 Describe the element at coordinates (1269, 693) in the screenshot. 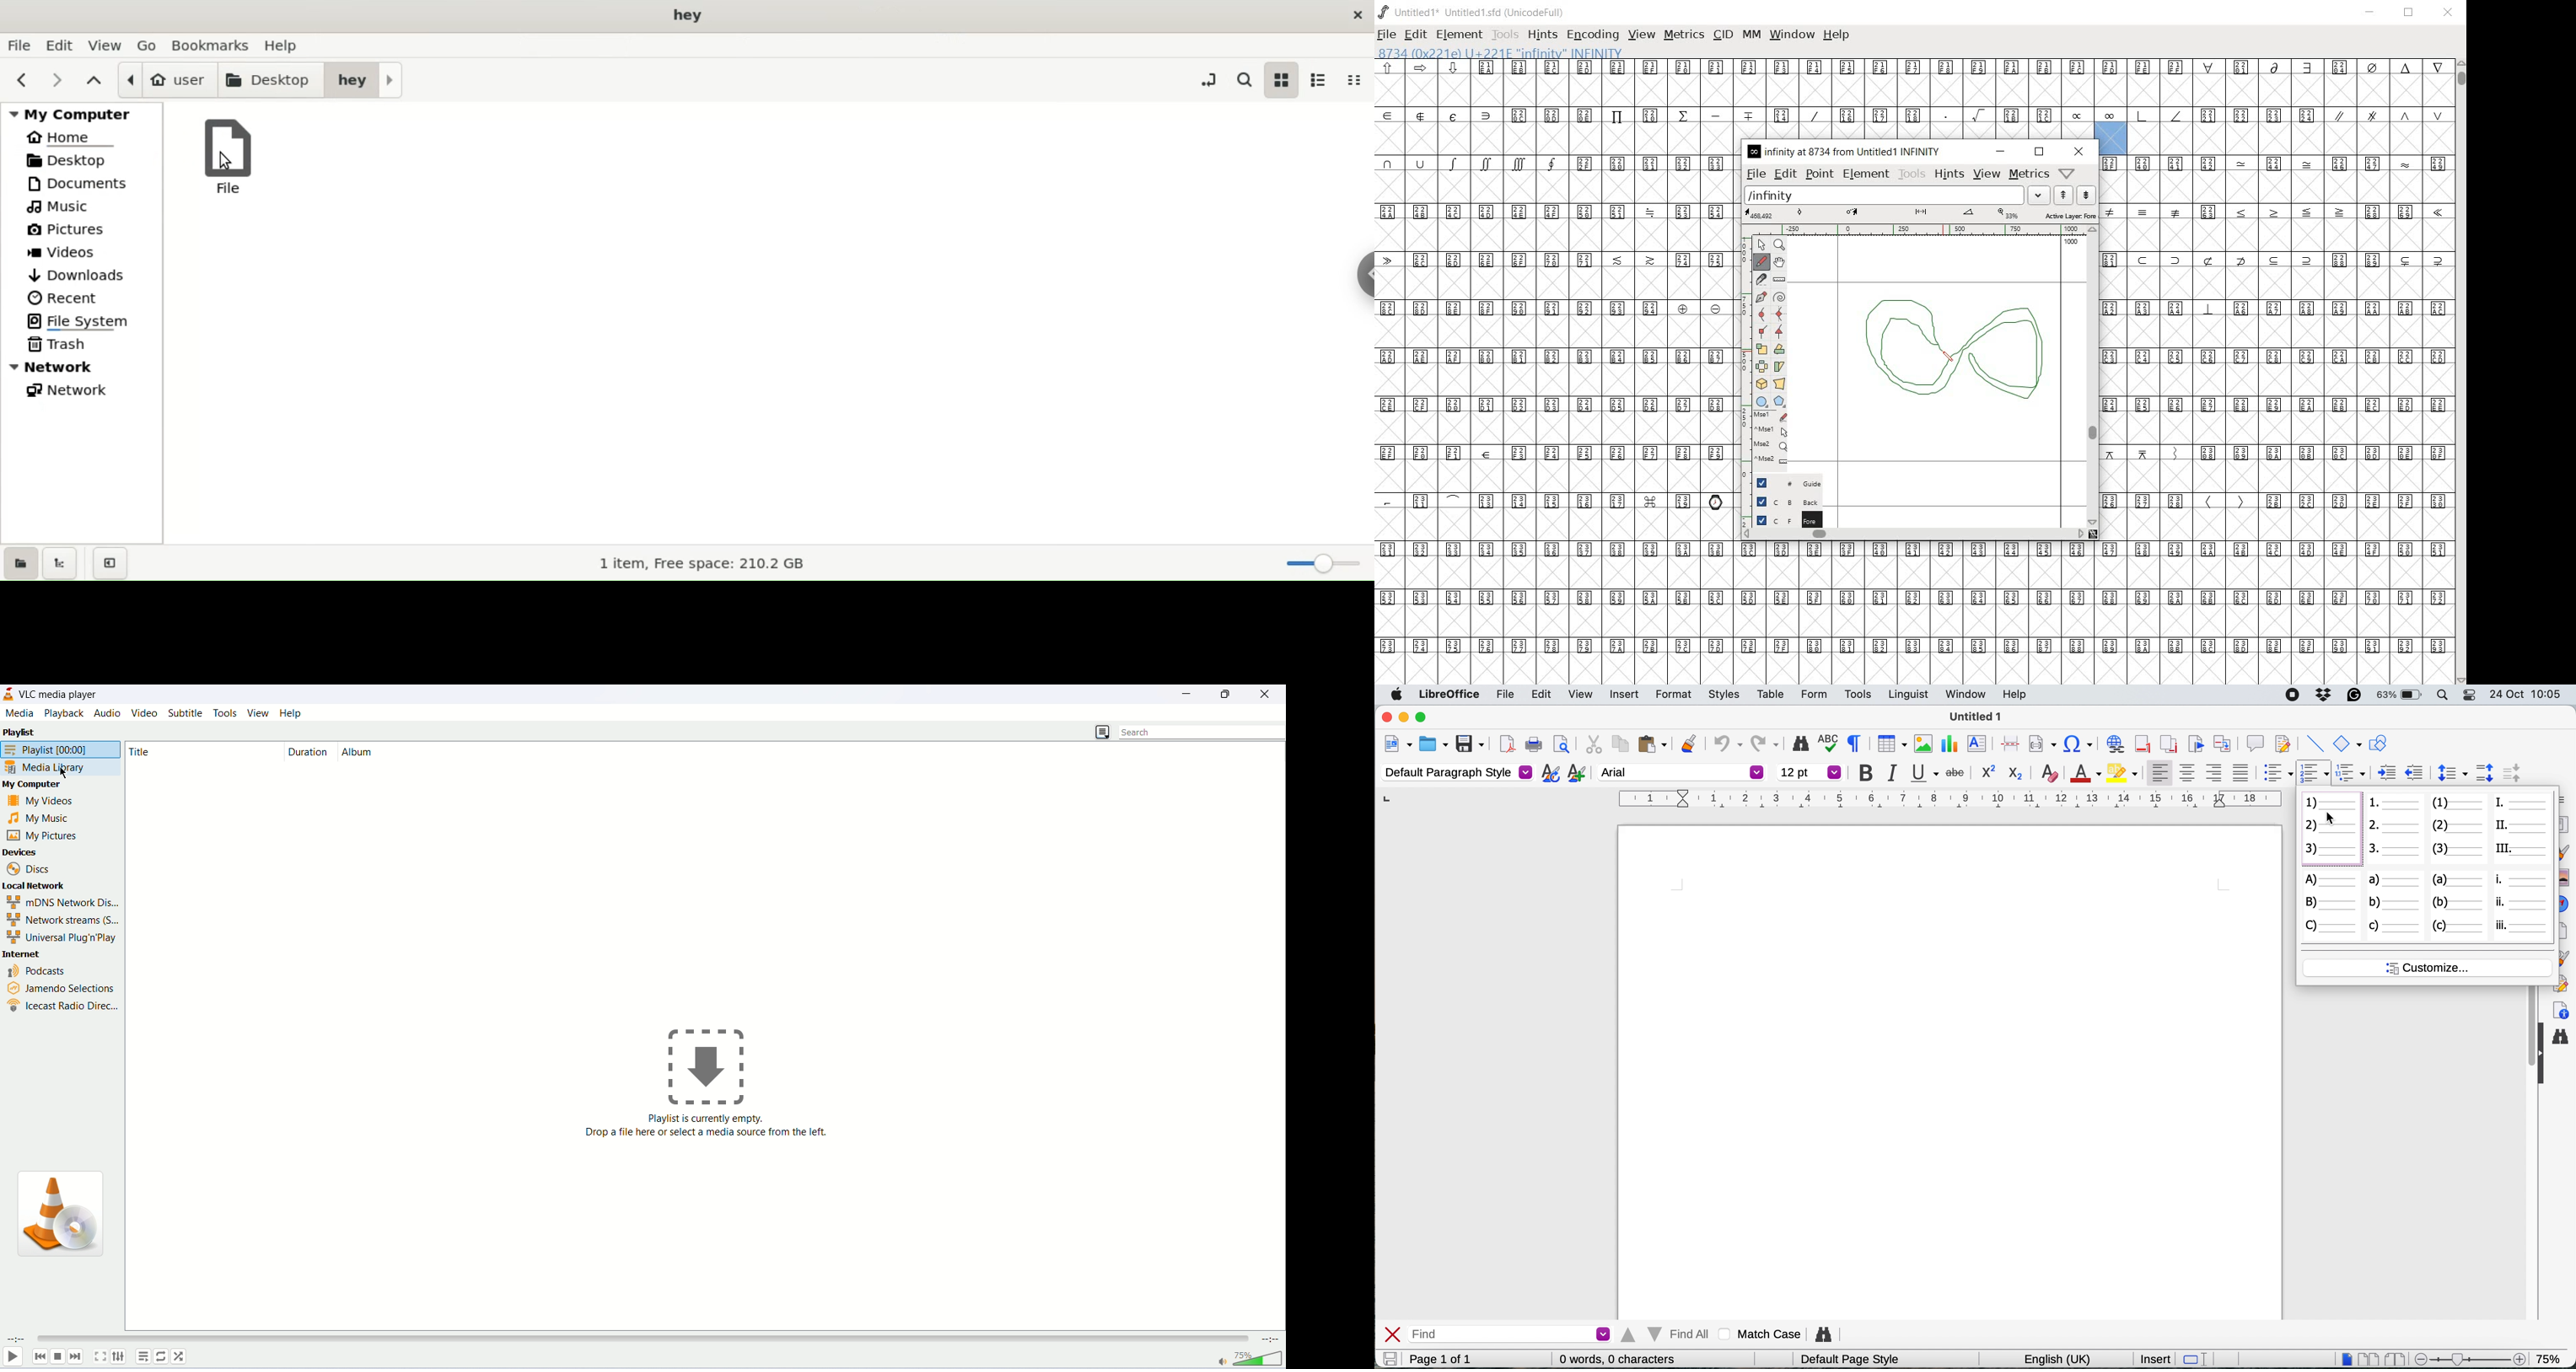

I see `close` at that location.